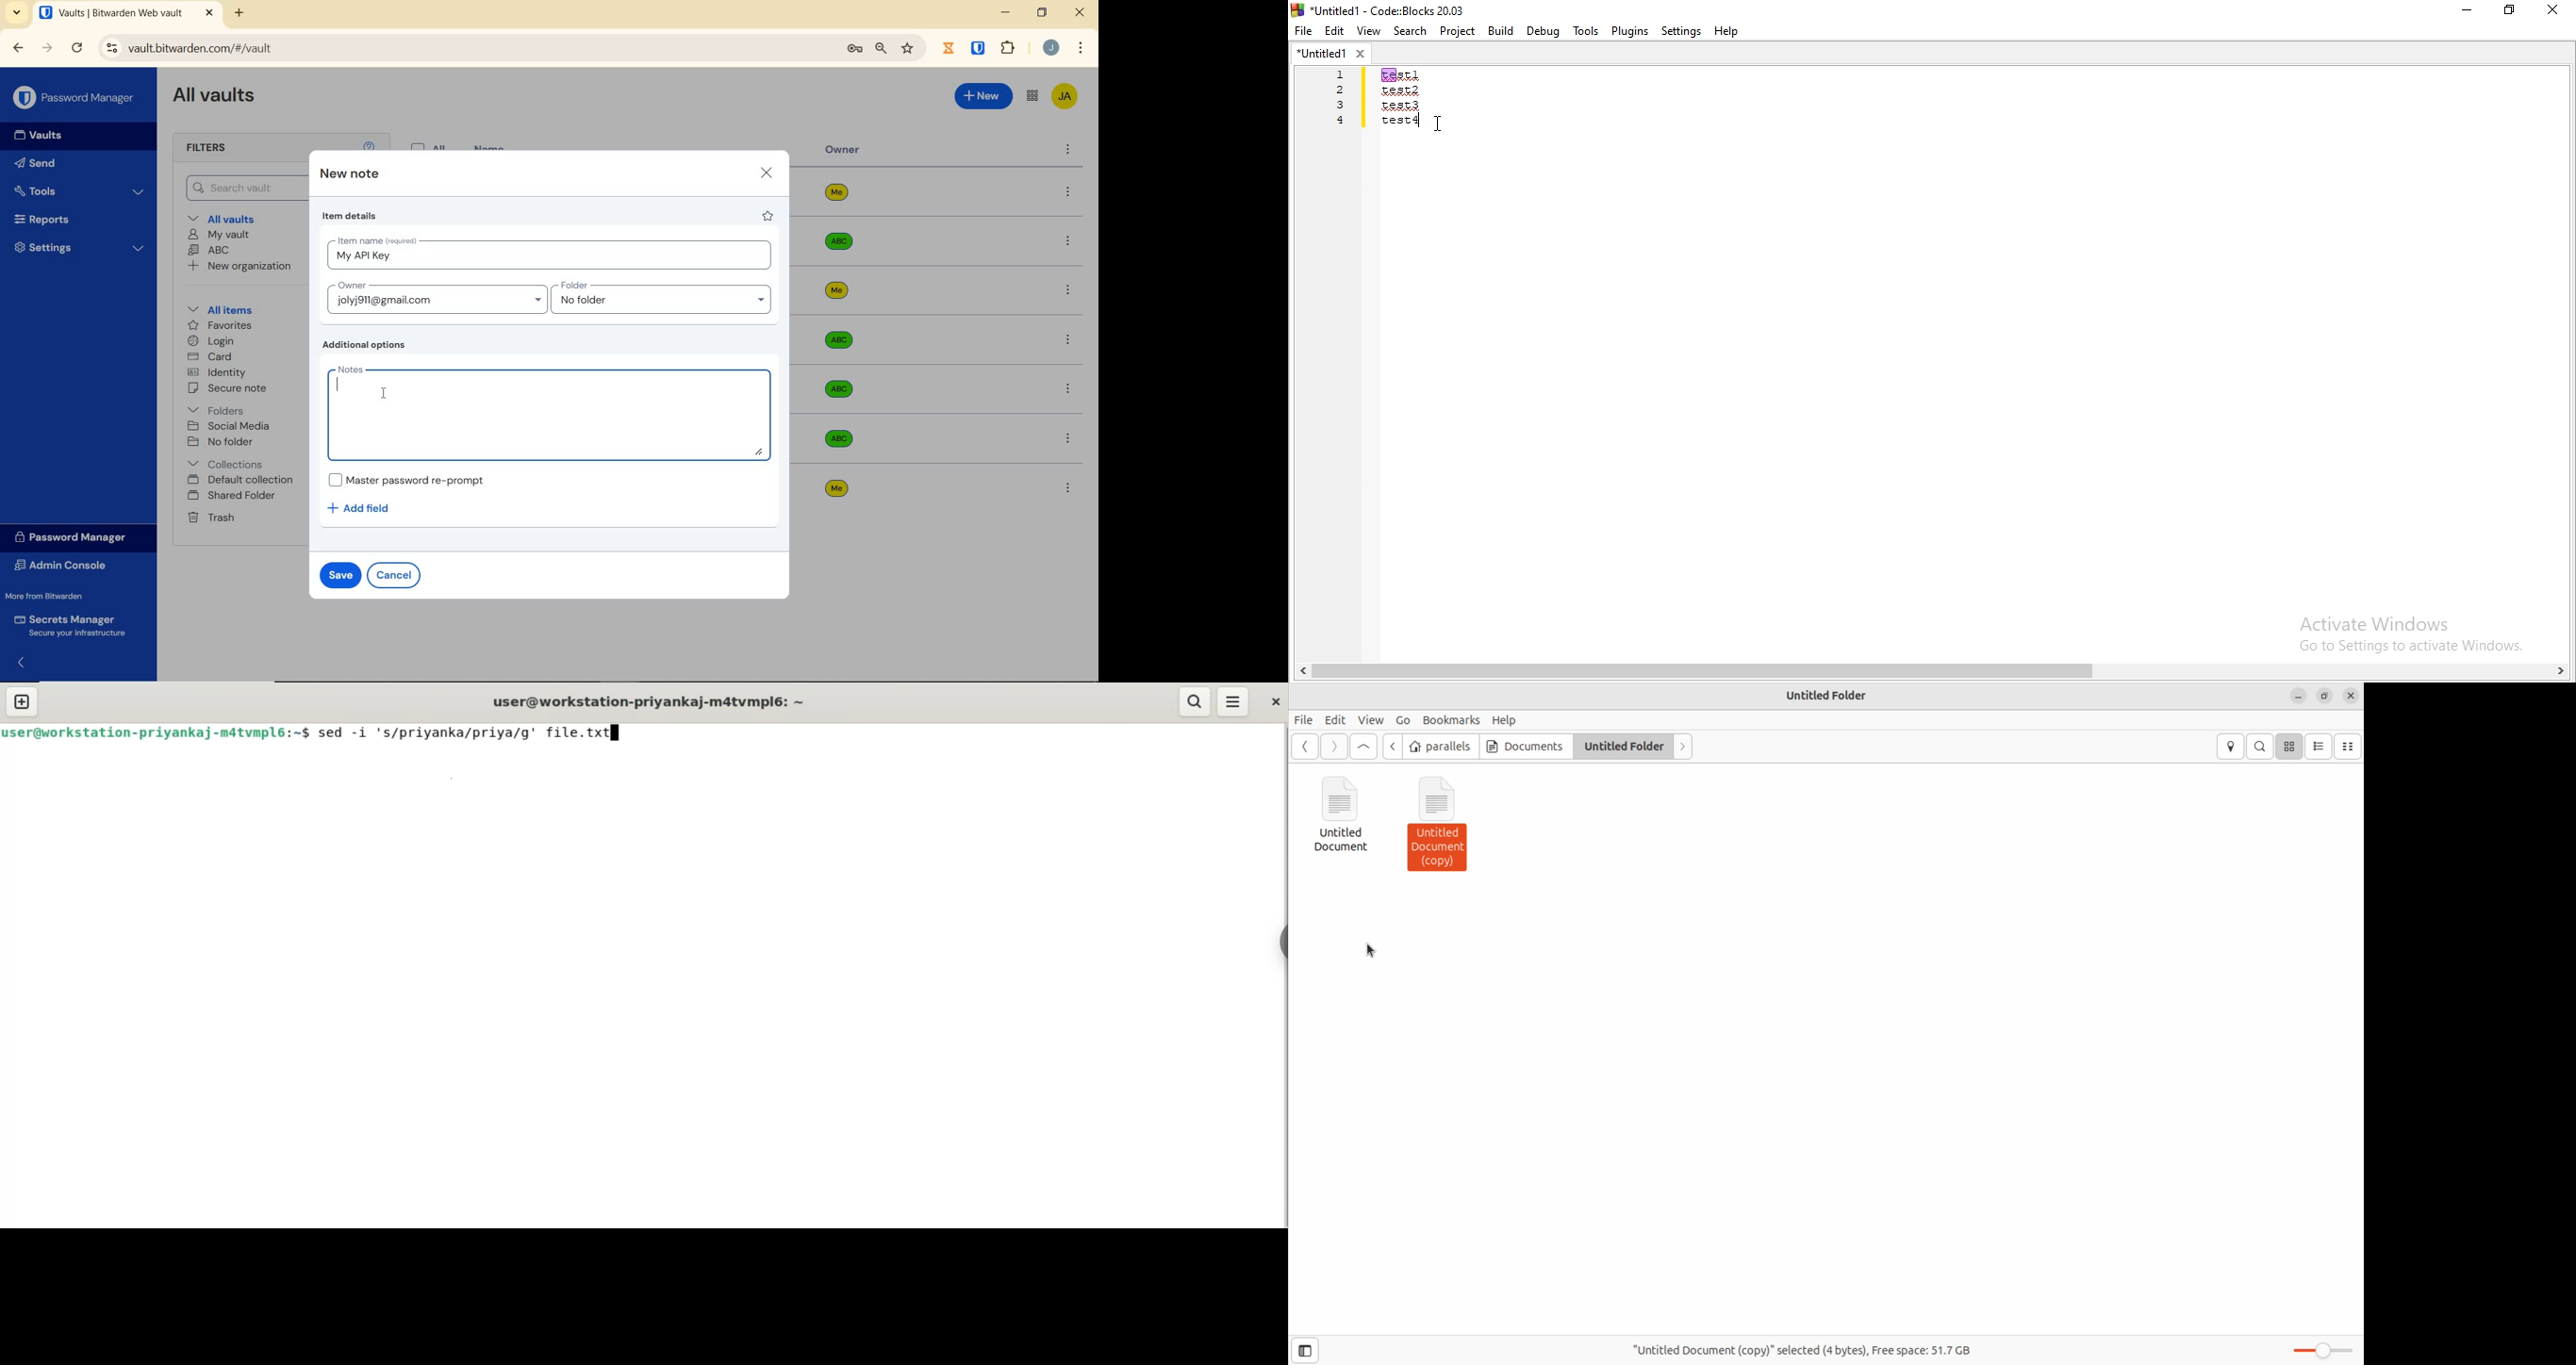 The width and height of the screenshot is (2576, 1372). What do you see at coordinates (908, 49) in the screenshot?
I see `bookmark` at bounding box center [908, 49].